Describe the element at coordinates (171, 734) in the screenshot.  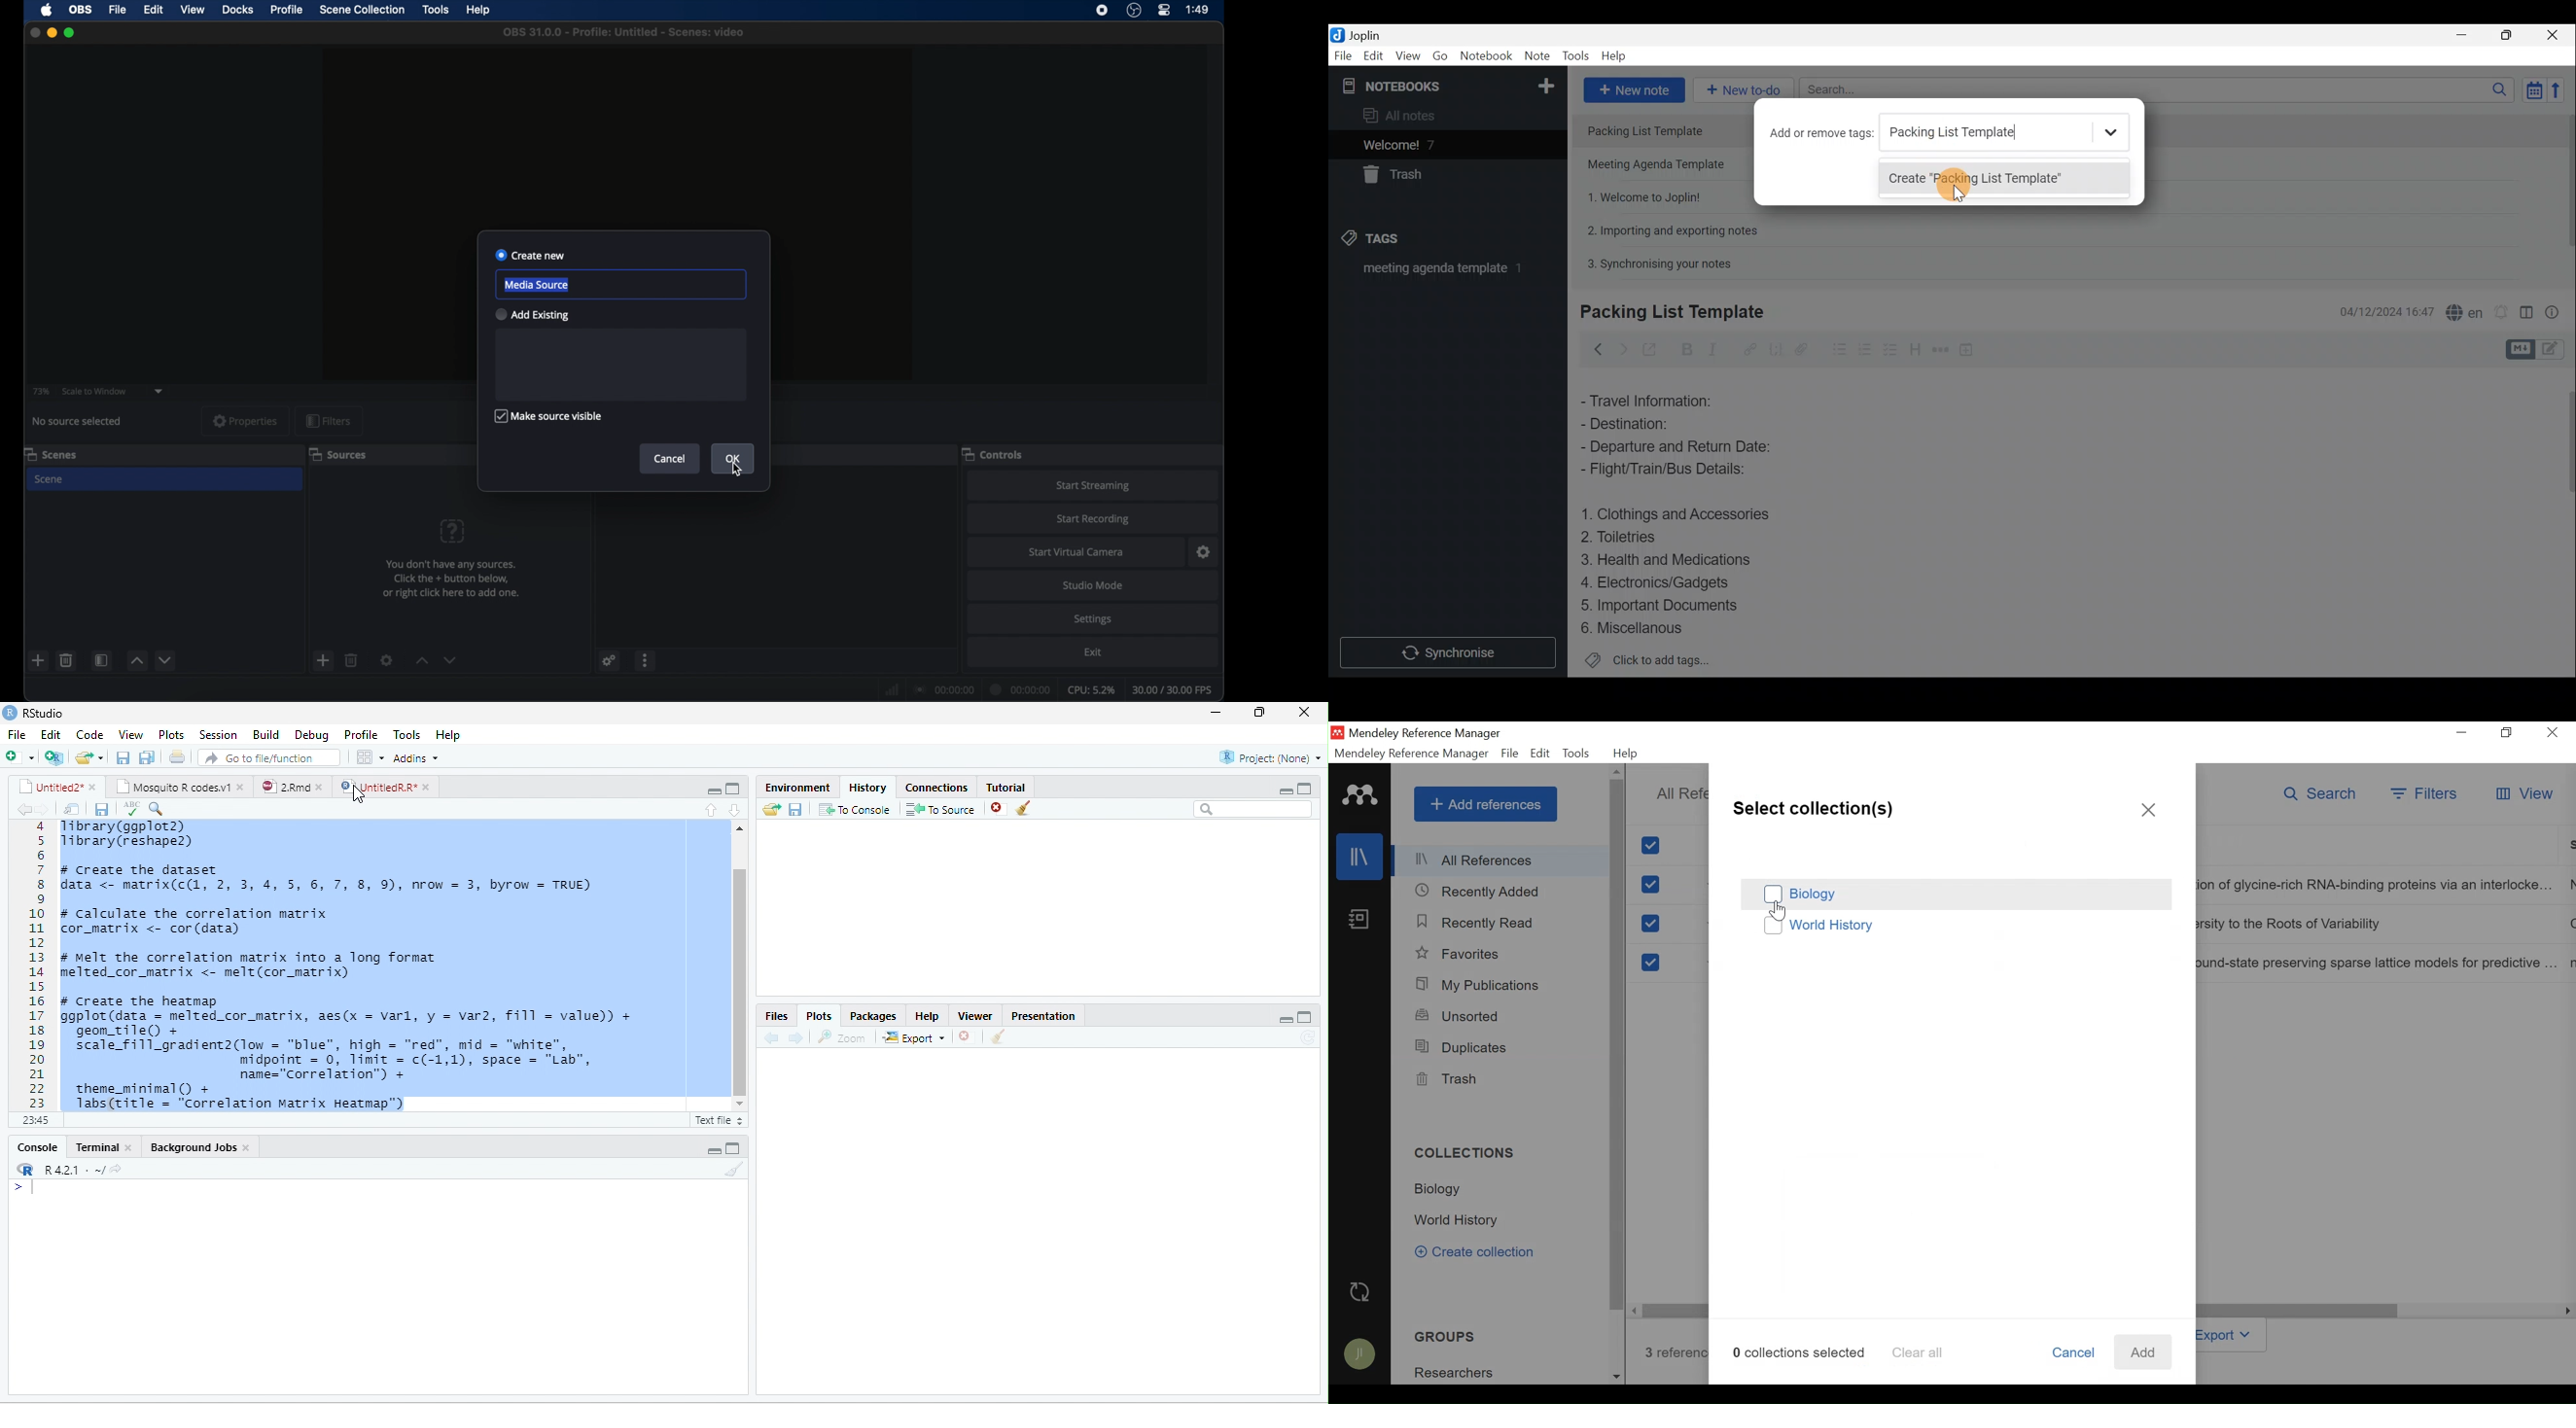
I see `plots` at that location.